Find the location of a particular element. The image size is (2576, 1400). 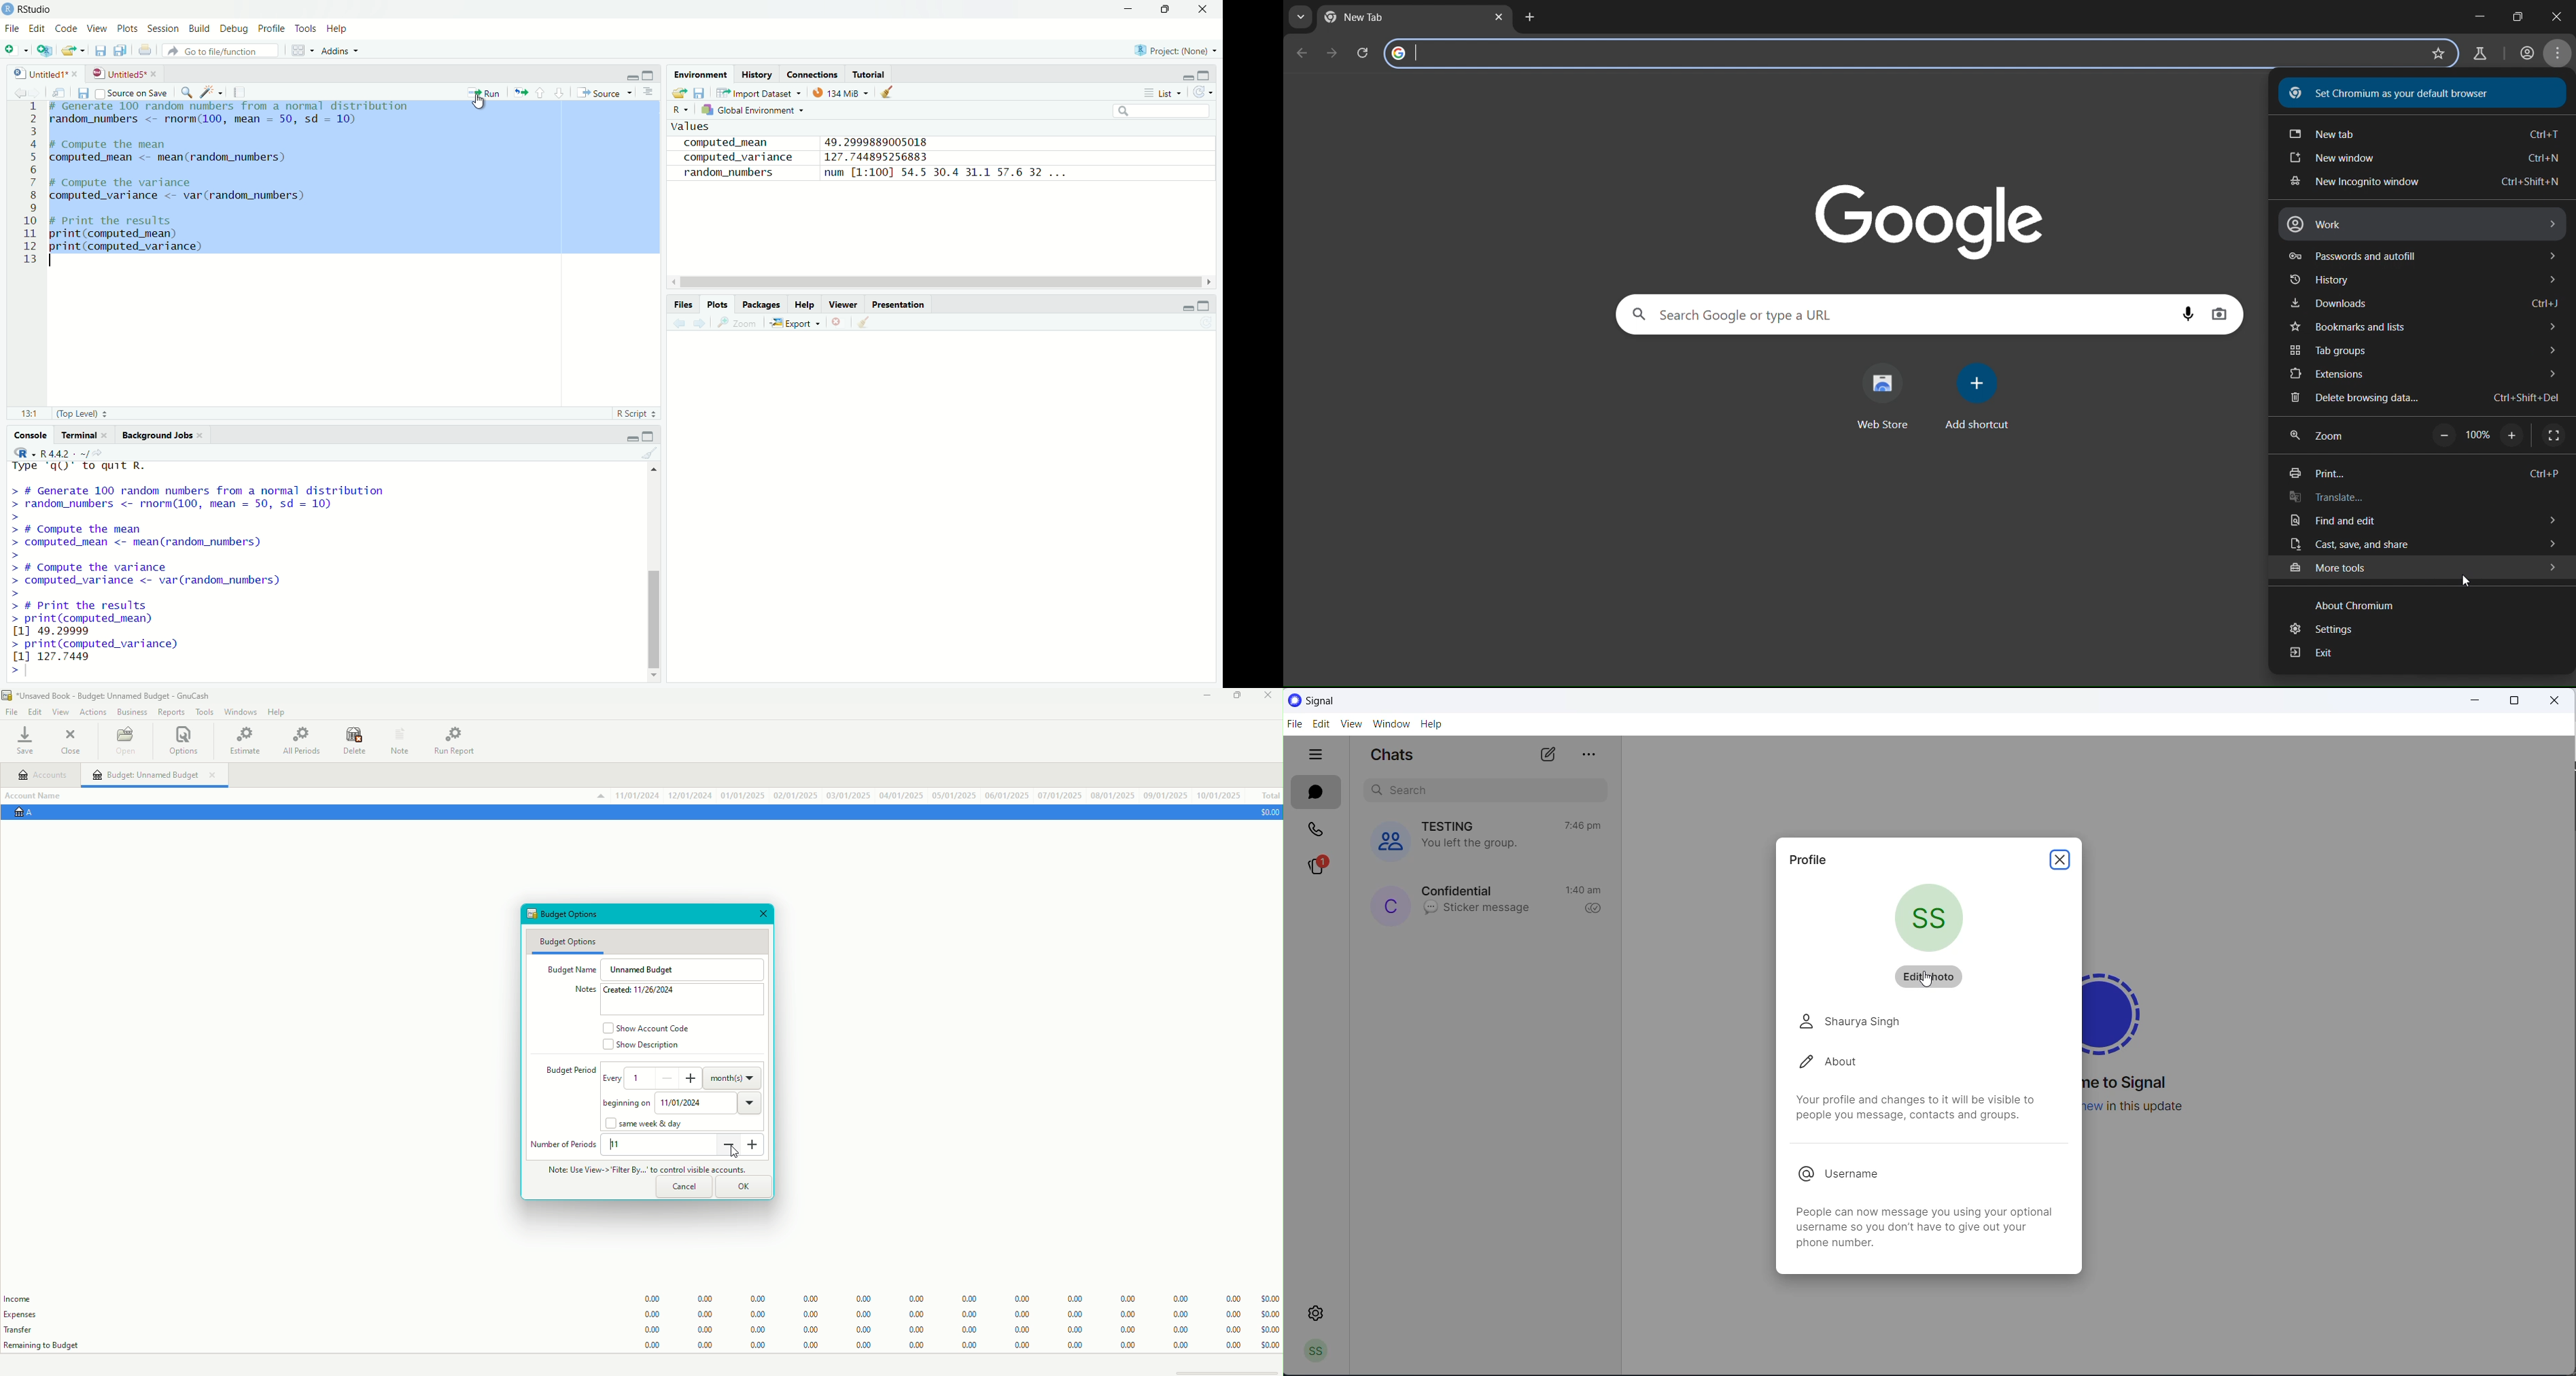

clear console is located at coordinates (650, 452).